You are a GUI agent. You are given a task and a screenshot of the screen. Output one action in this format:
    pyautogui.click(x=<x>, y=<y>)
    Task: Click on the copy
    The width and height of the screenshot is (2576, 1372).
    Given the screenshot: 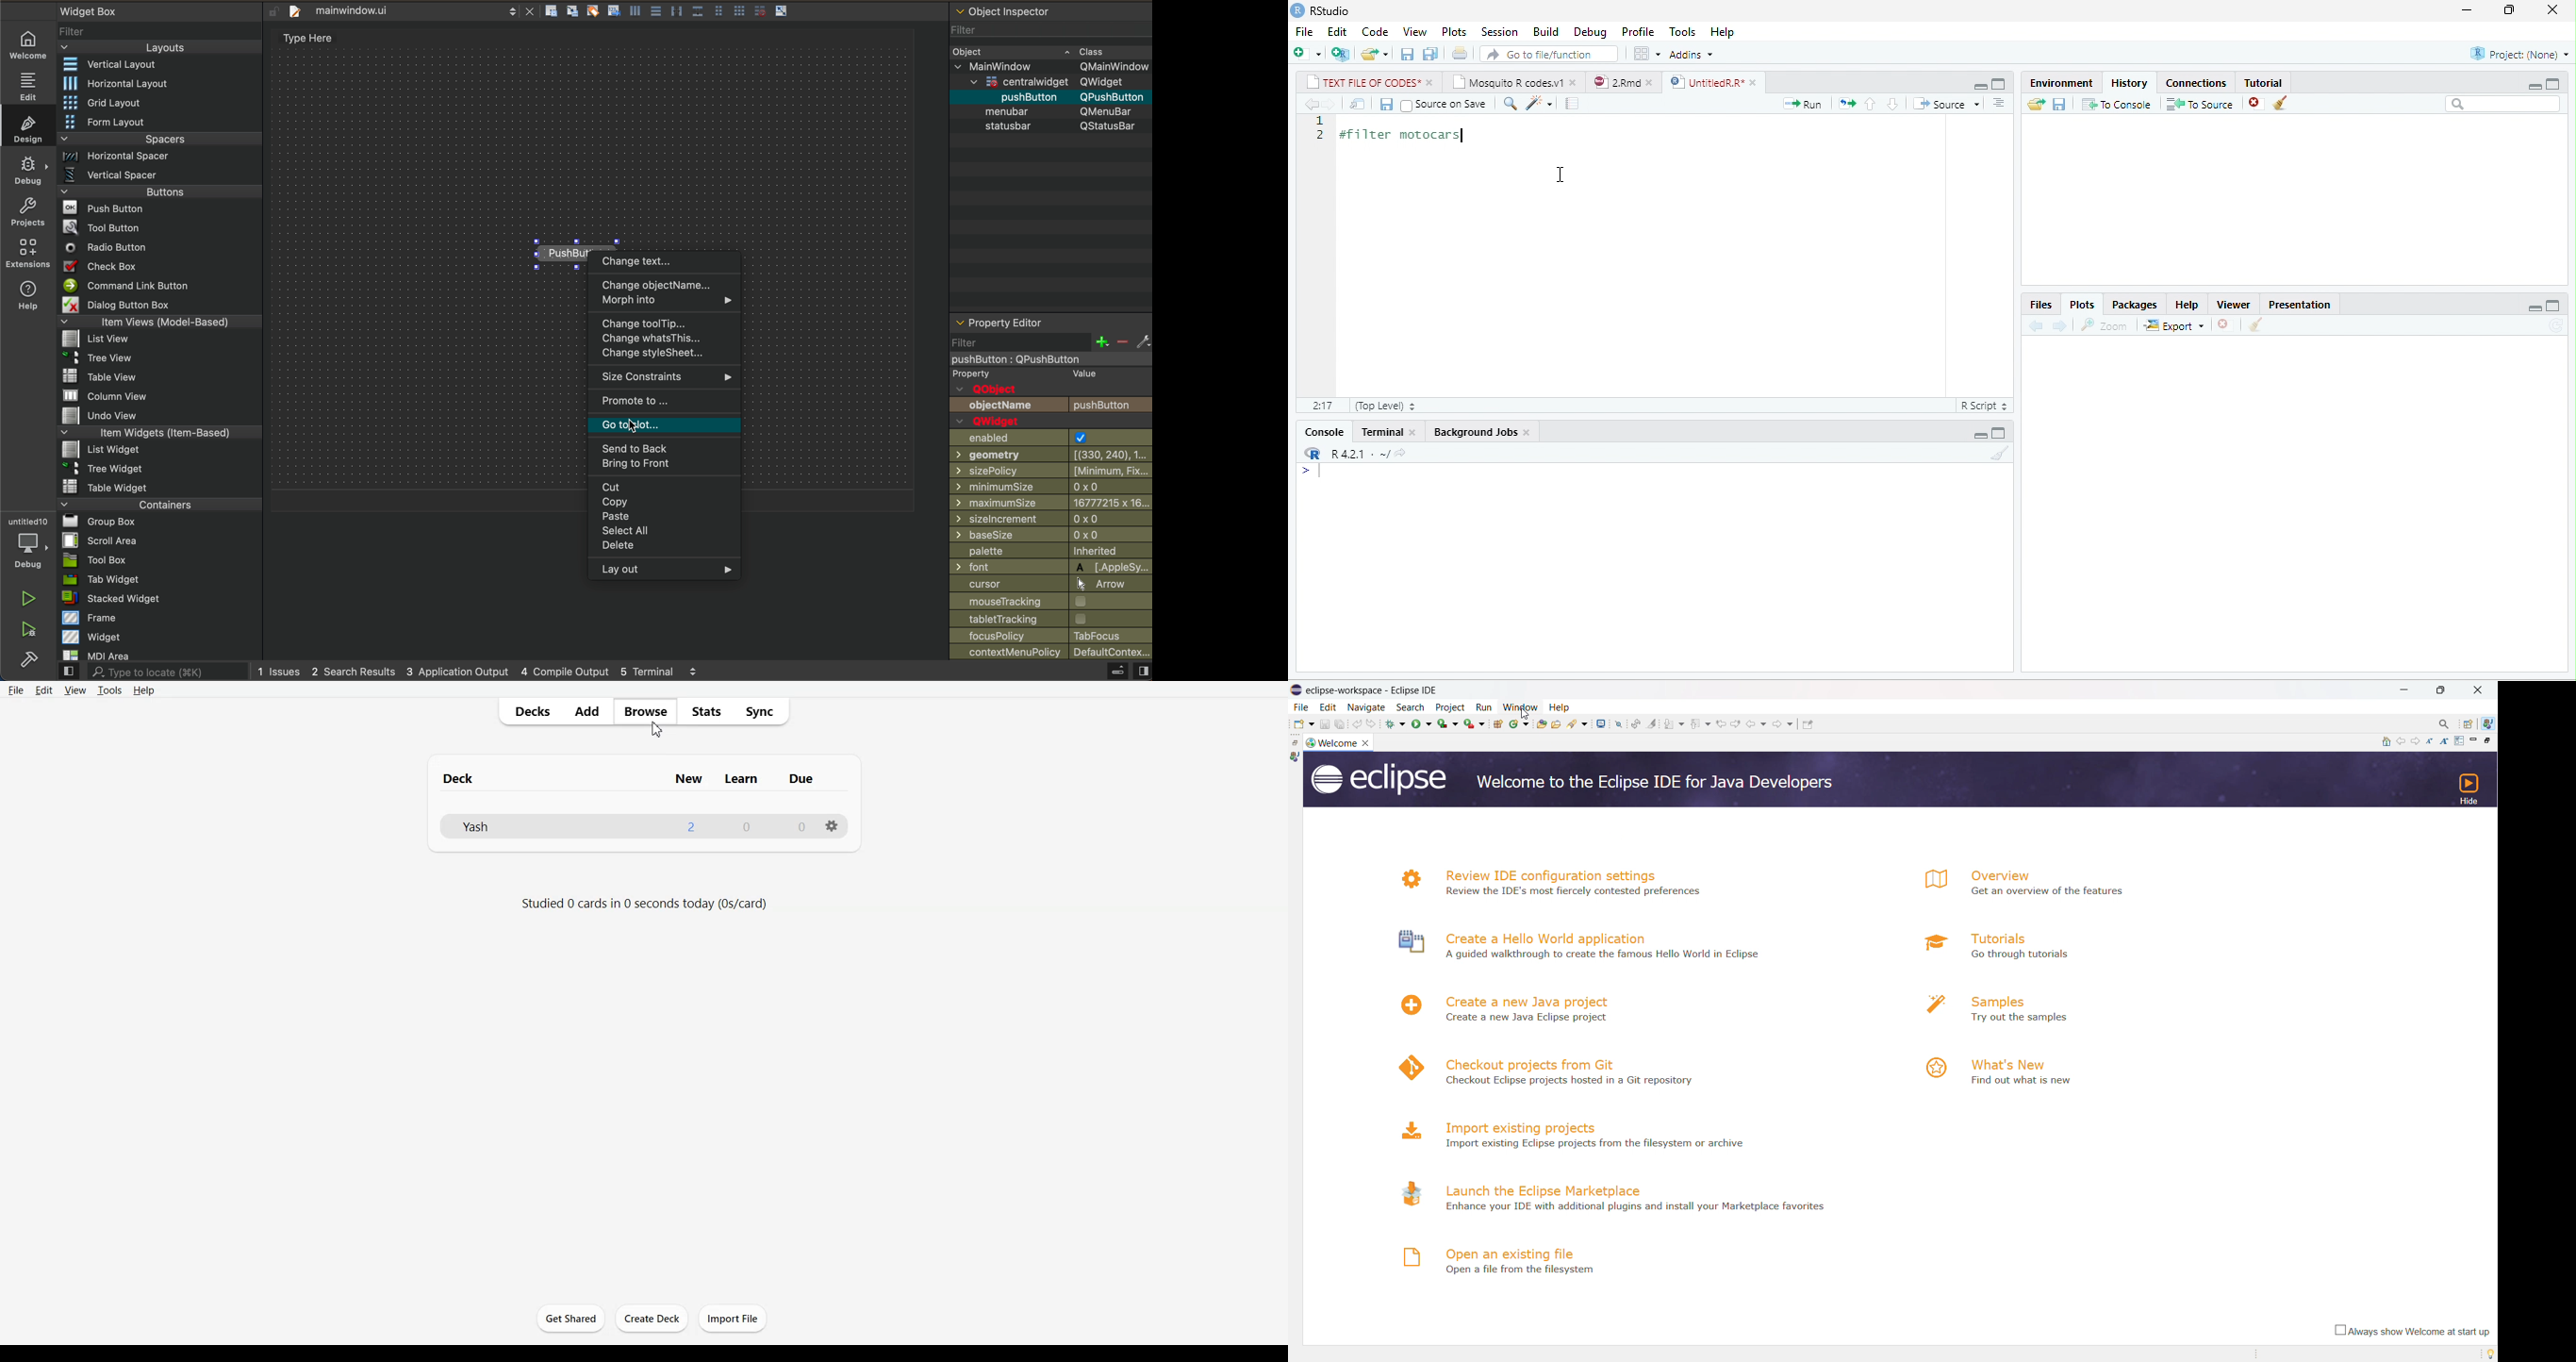 What is the action you would take?
    pyautogui.click(x=669, y=503)
    